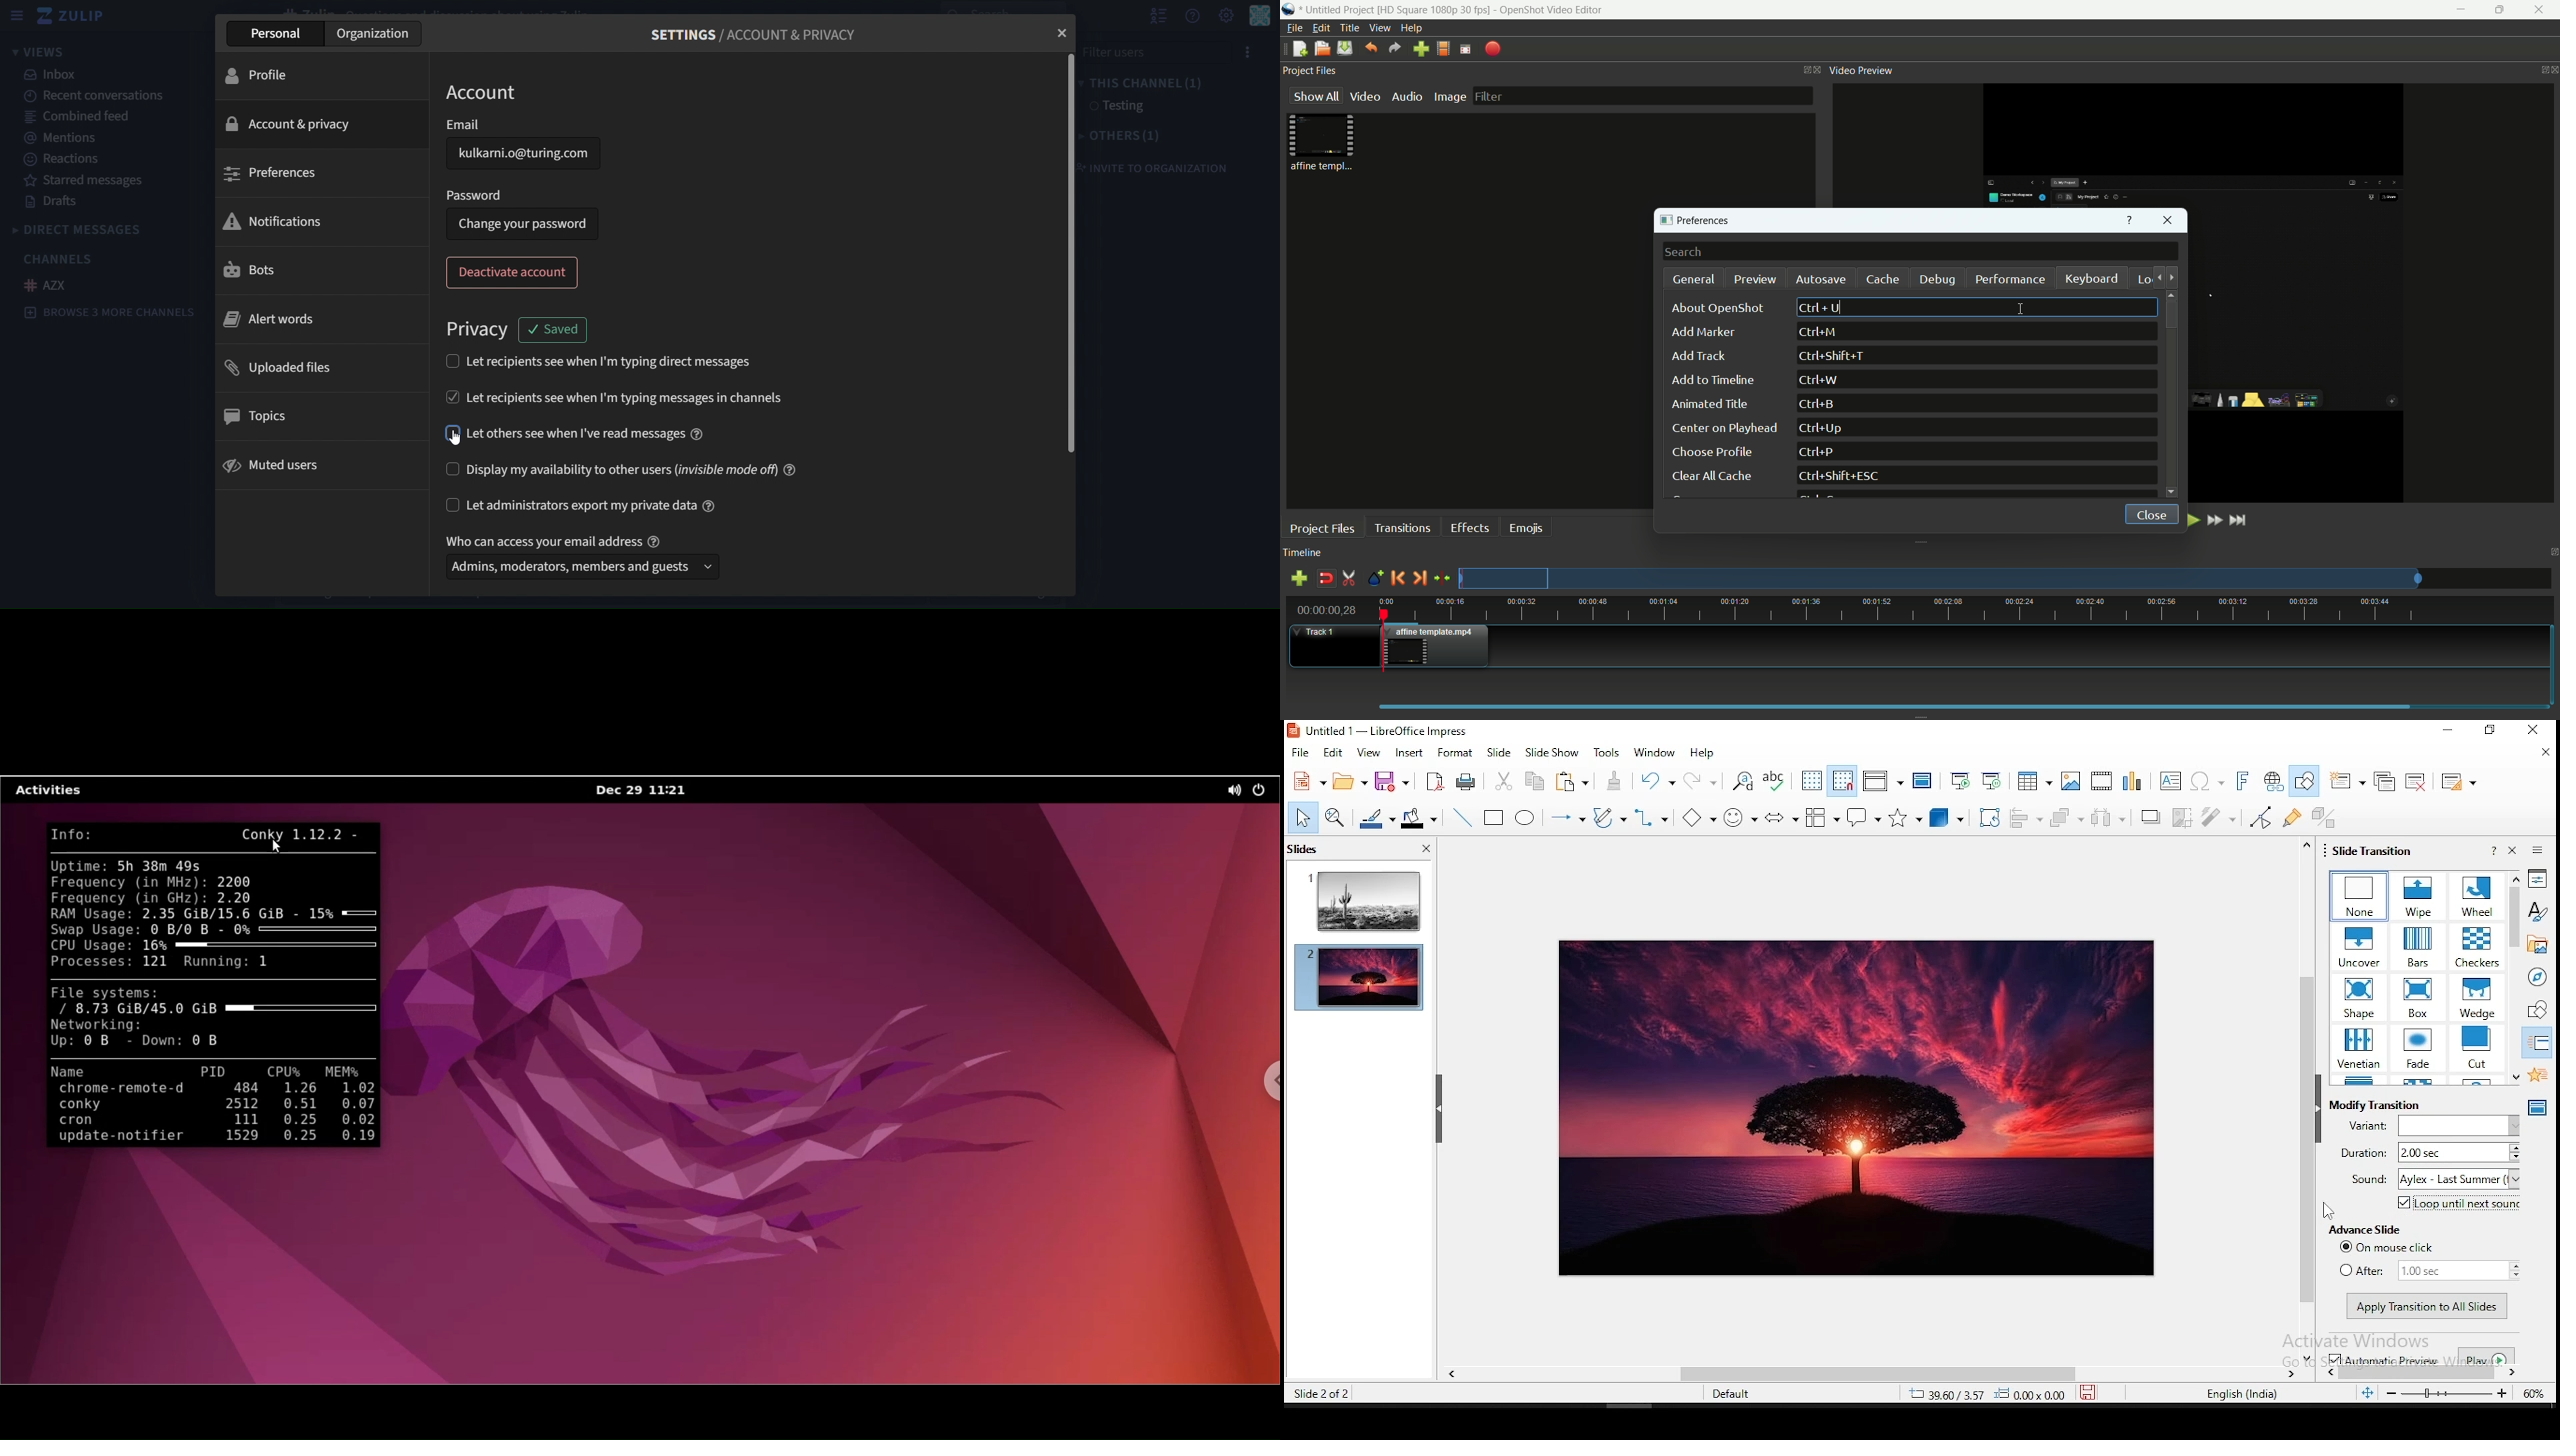  Describe the element at coordinates (2070, 818) in the screenshot. I see `arrange` at that location.